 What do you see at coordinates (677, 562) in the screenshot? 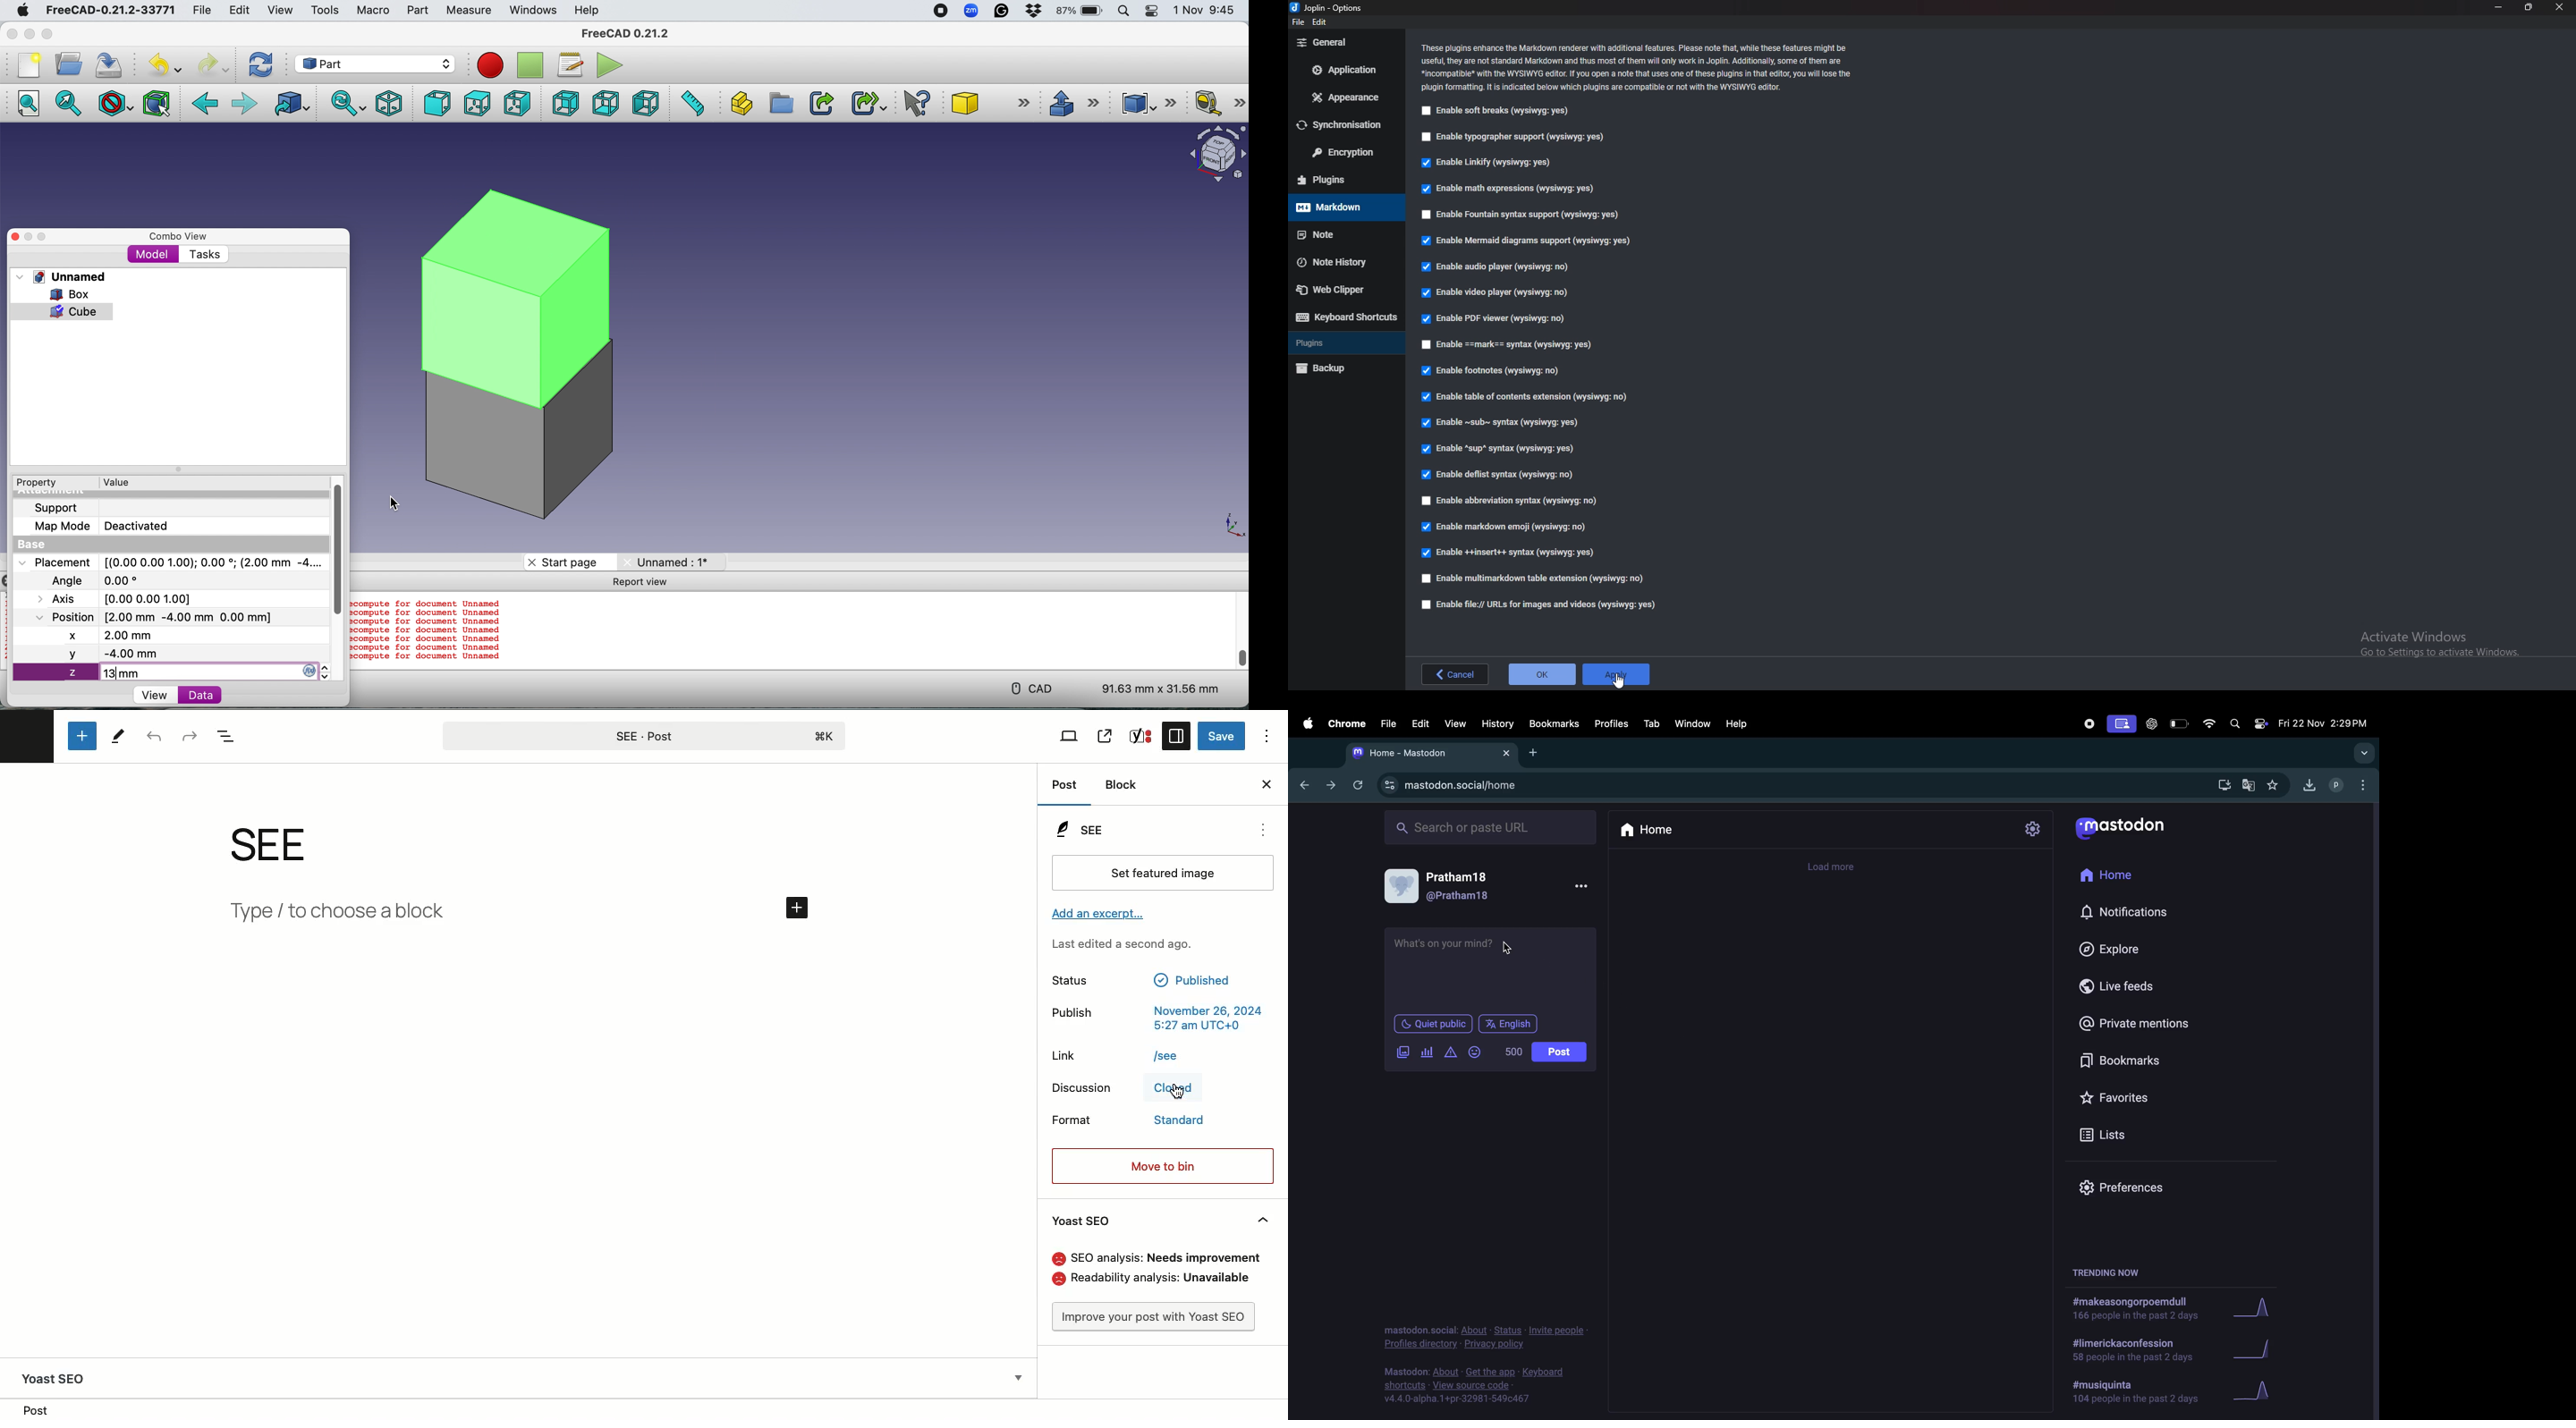
I see `Unnamed: 1*` at bounding box center [677, 562].